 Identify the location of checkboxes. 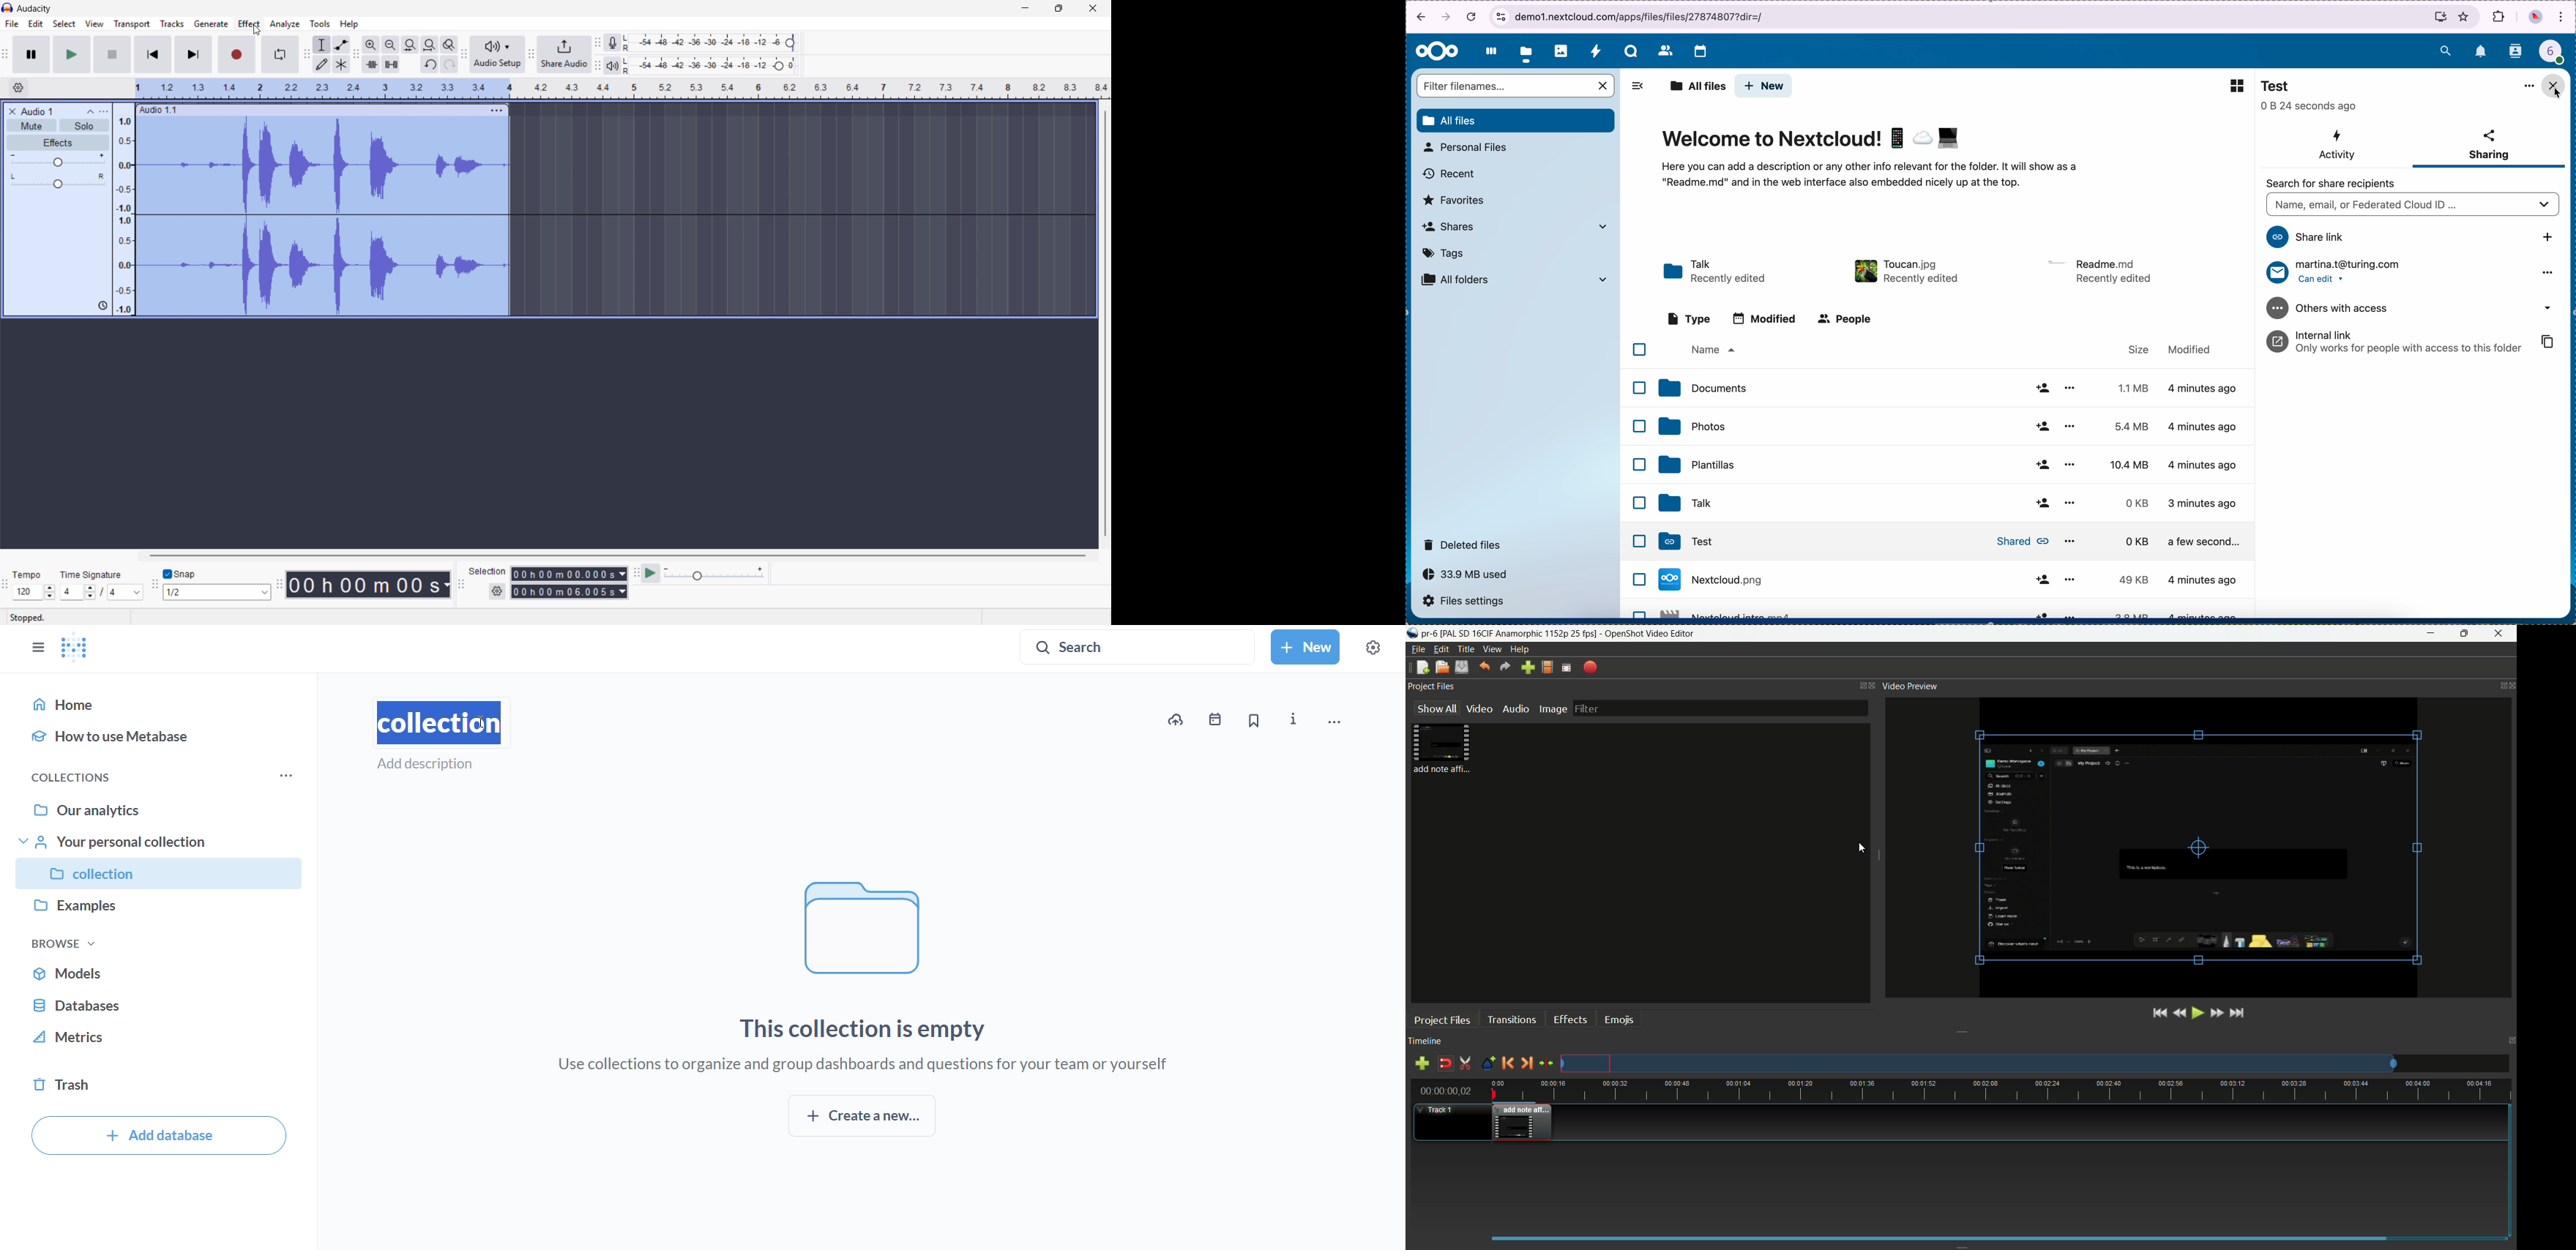
(1634, 475).